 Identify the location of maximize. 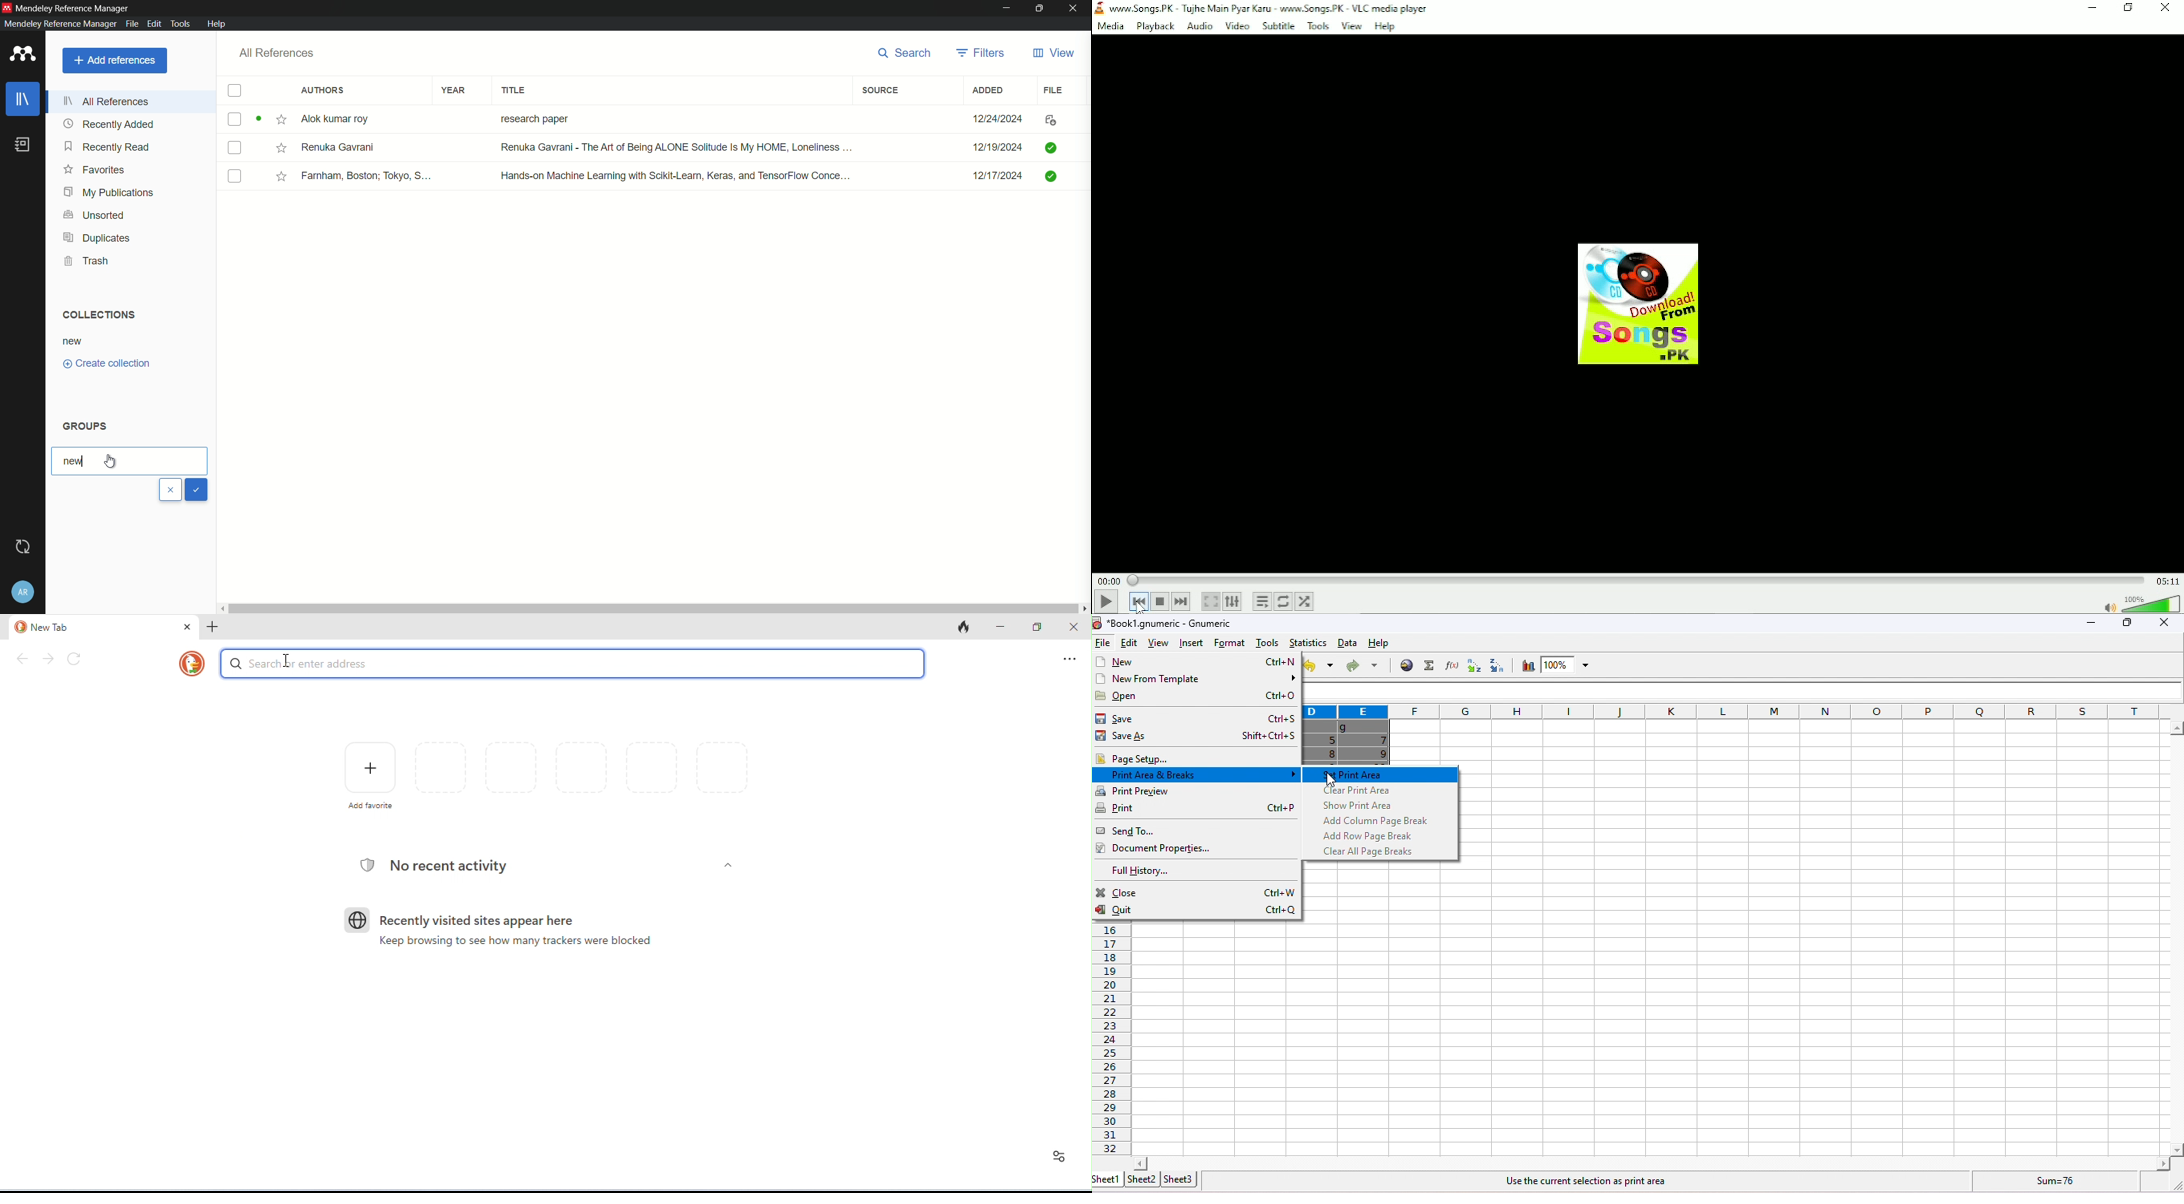
(1040, 8).